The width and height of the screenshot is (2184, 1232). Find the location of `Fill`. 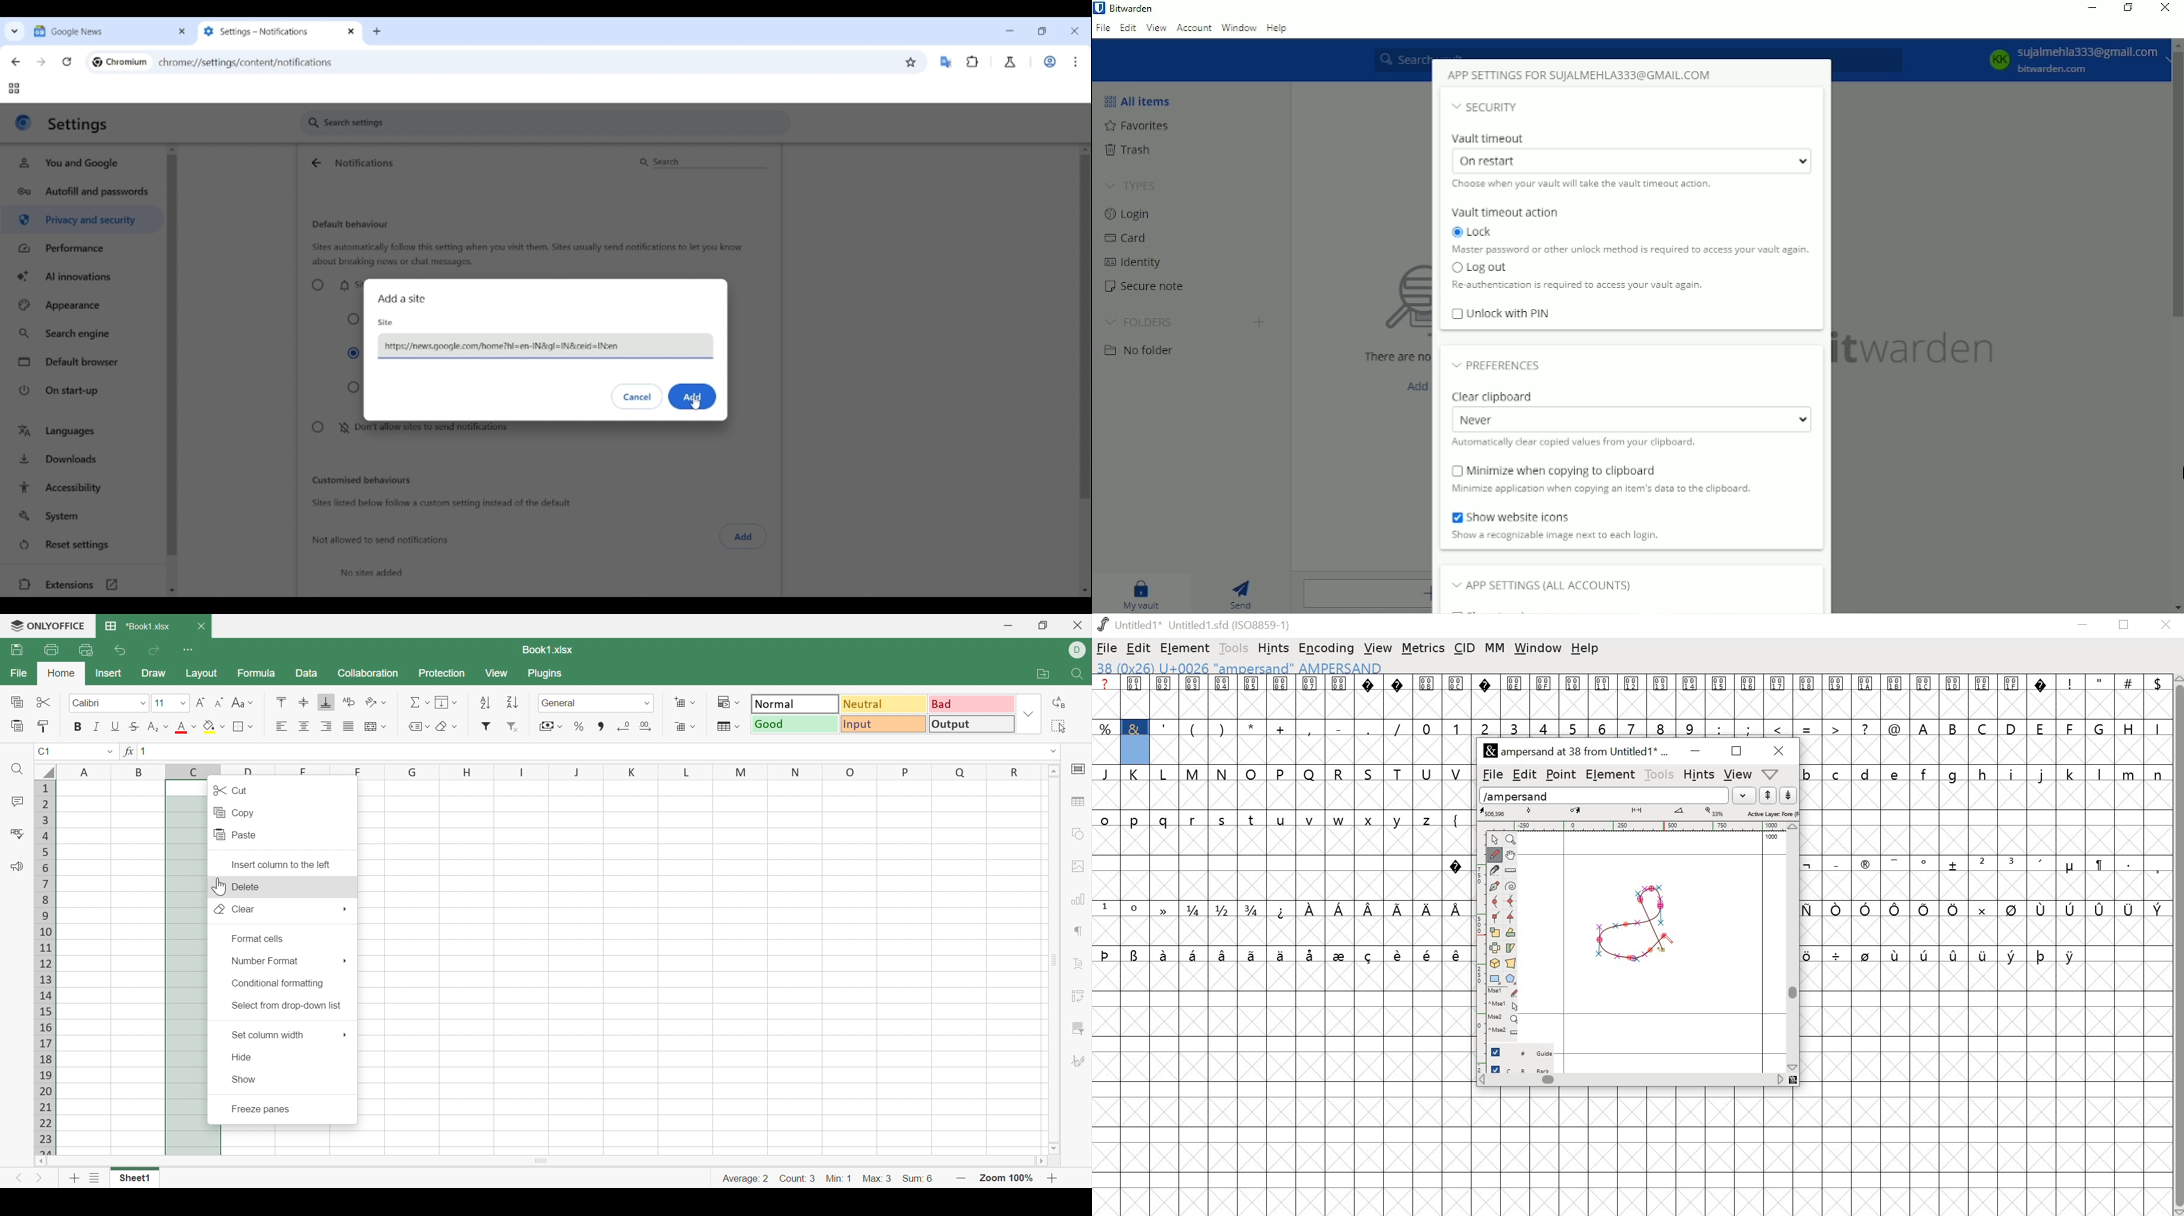

Fill is located at coordinates (443, 702).